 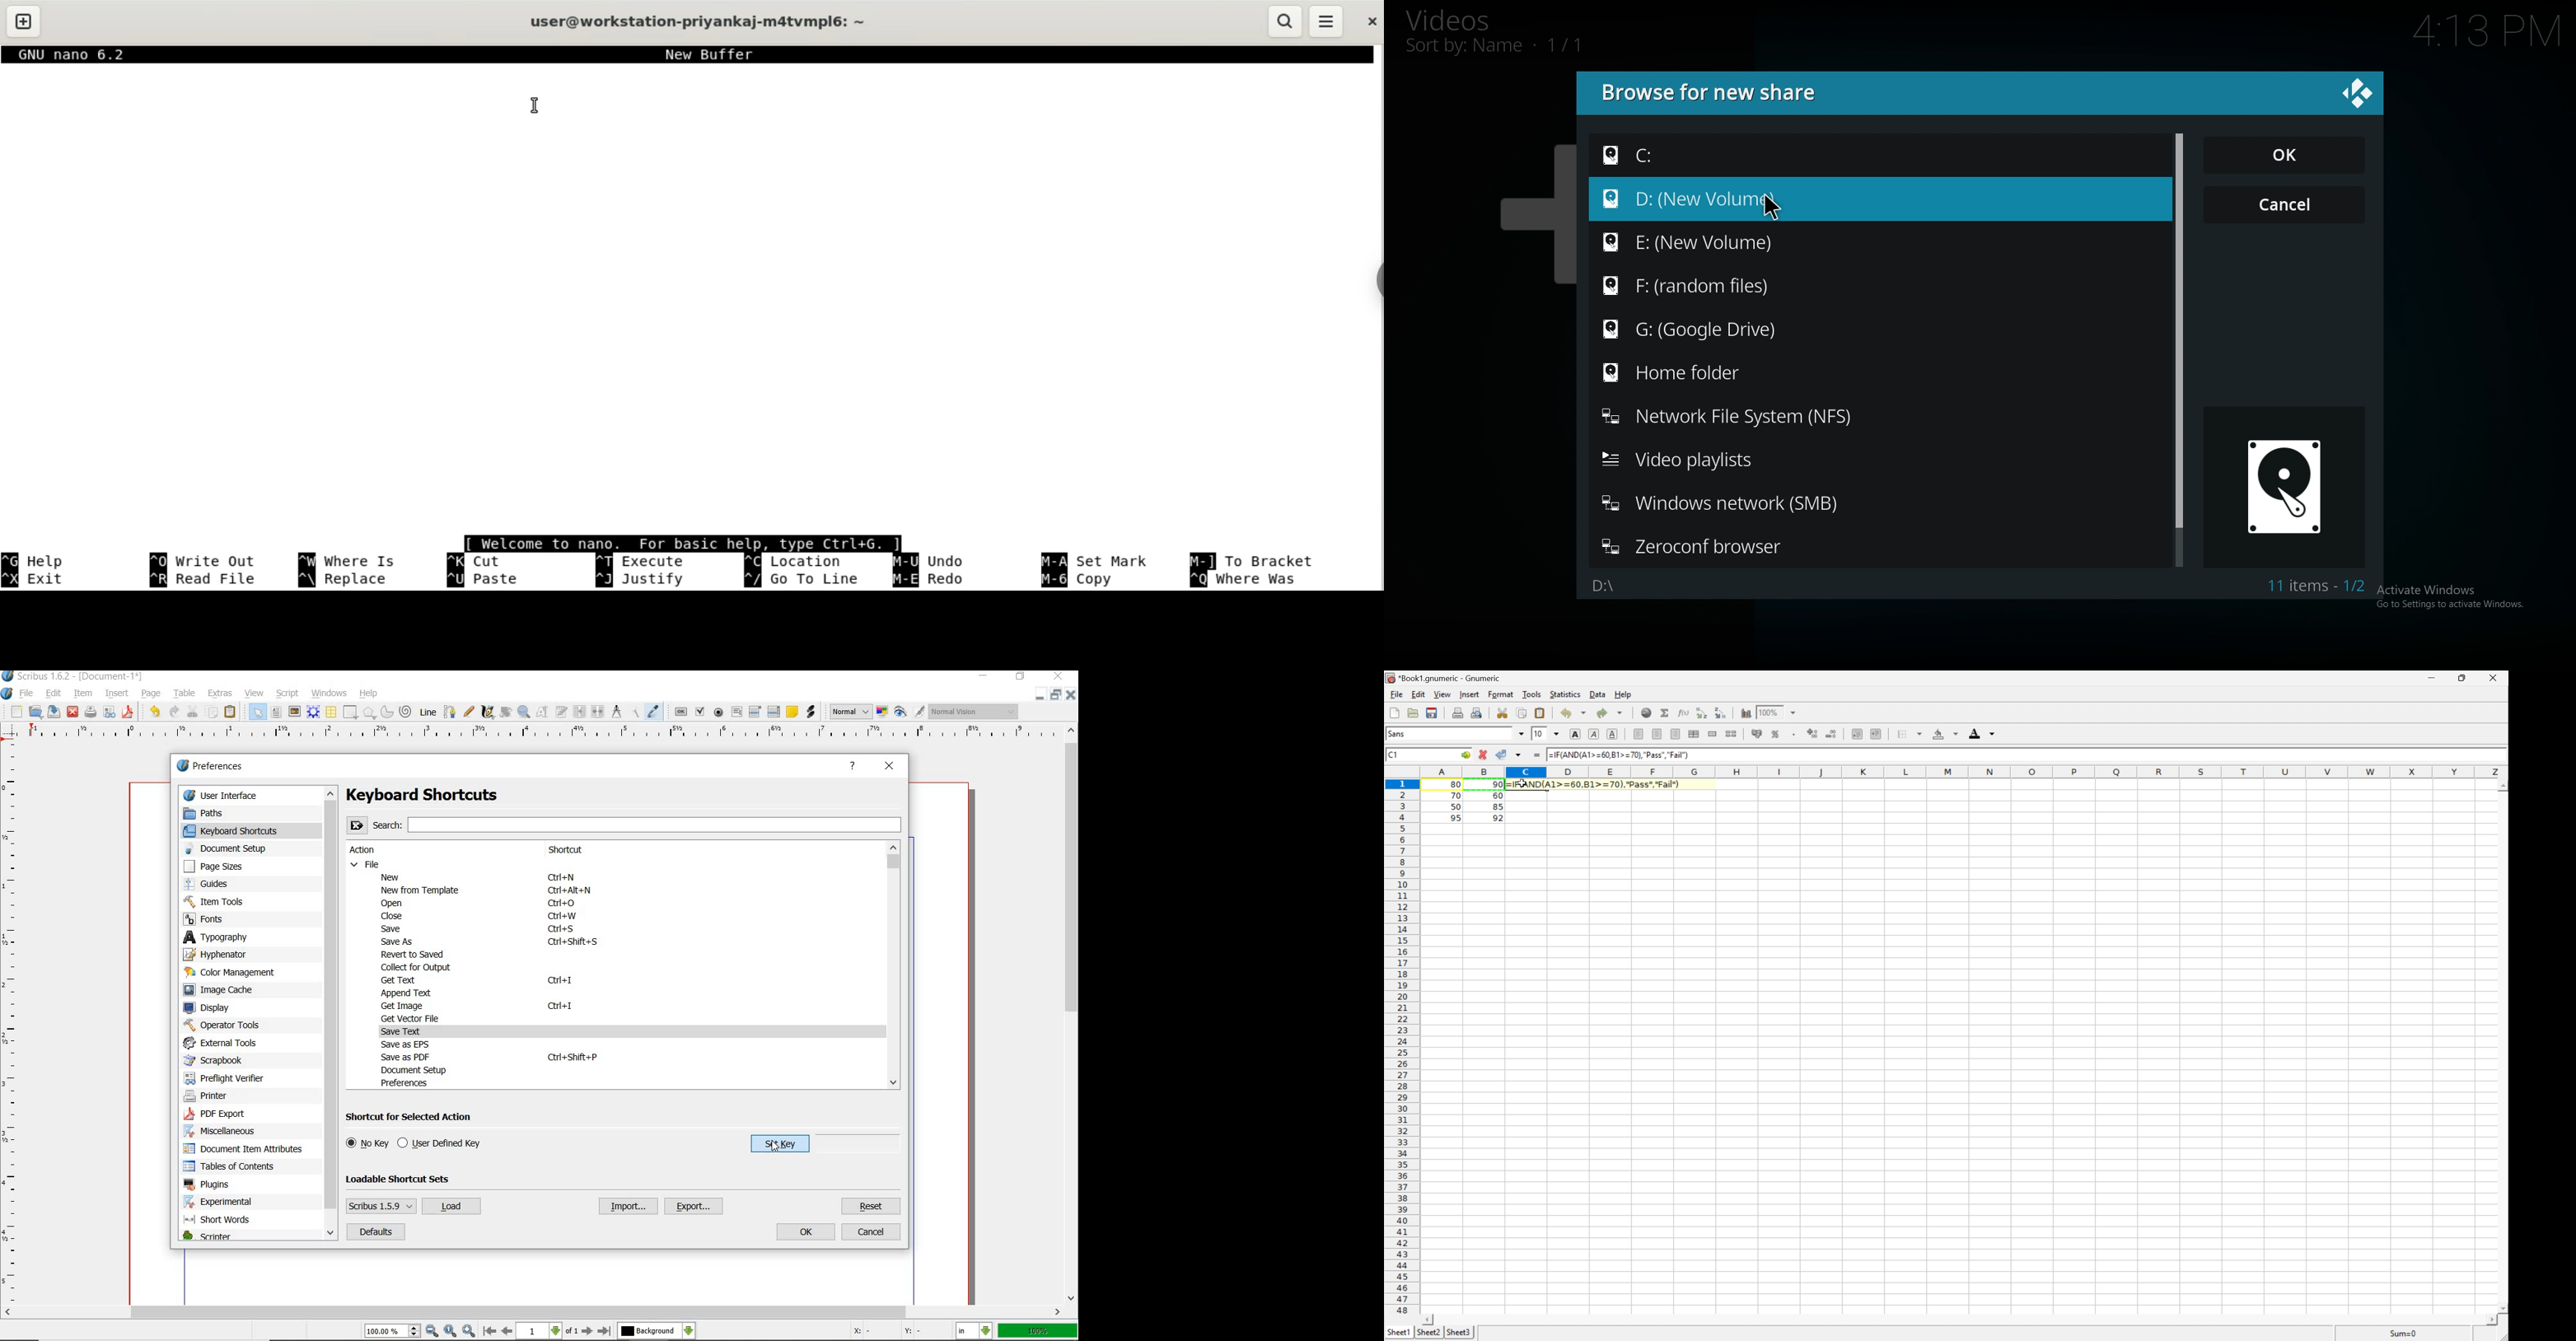 I want to click on cancel, so click(x=872, y=1232).